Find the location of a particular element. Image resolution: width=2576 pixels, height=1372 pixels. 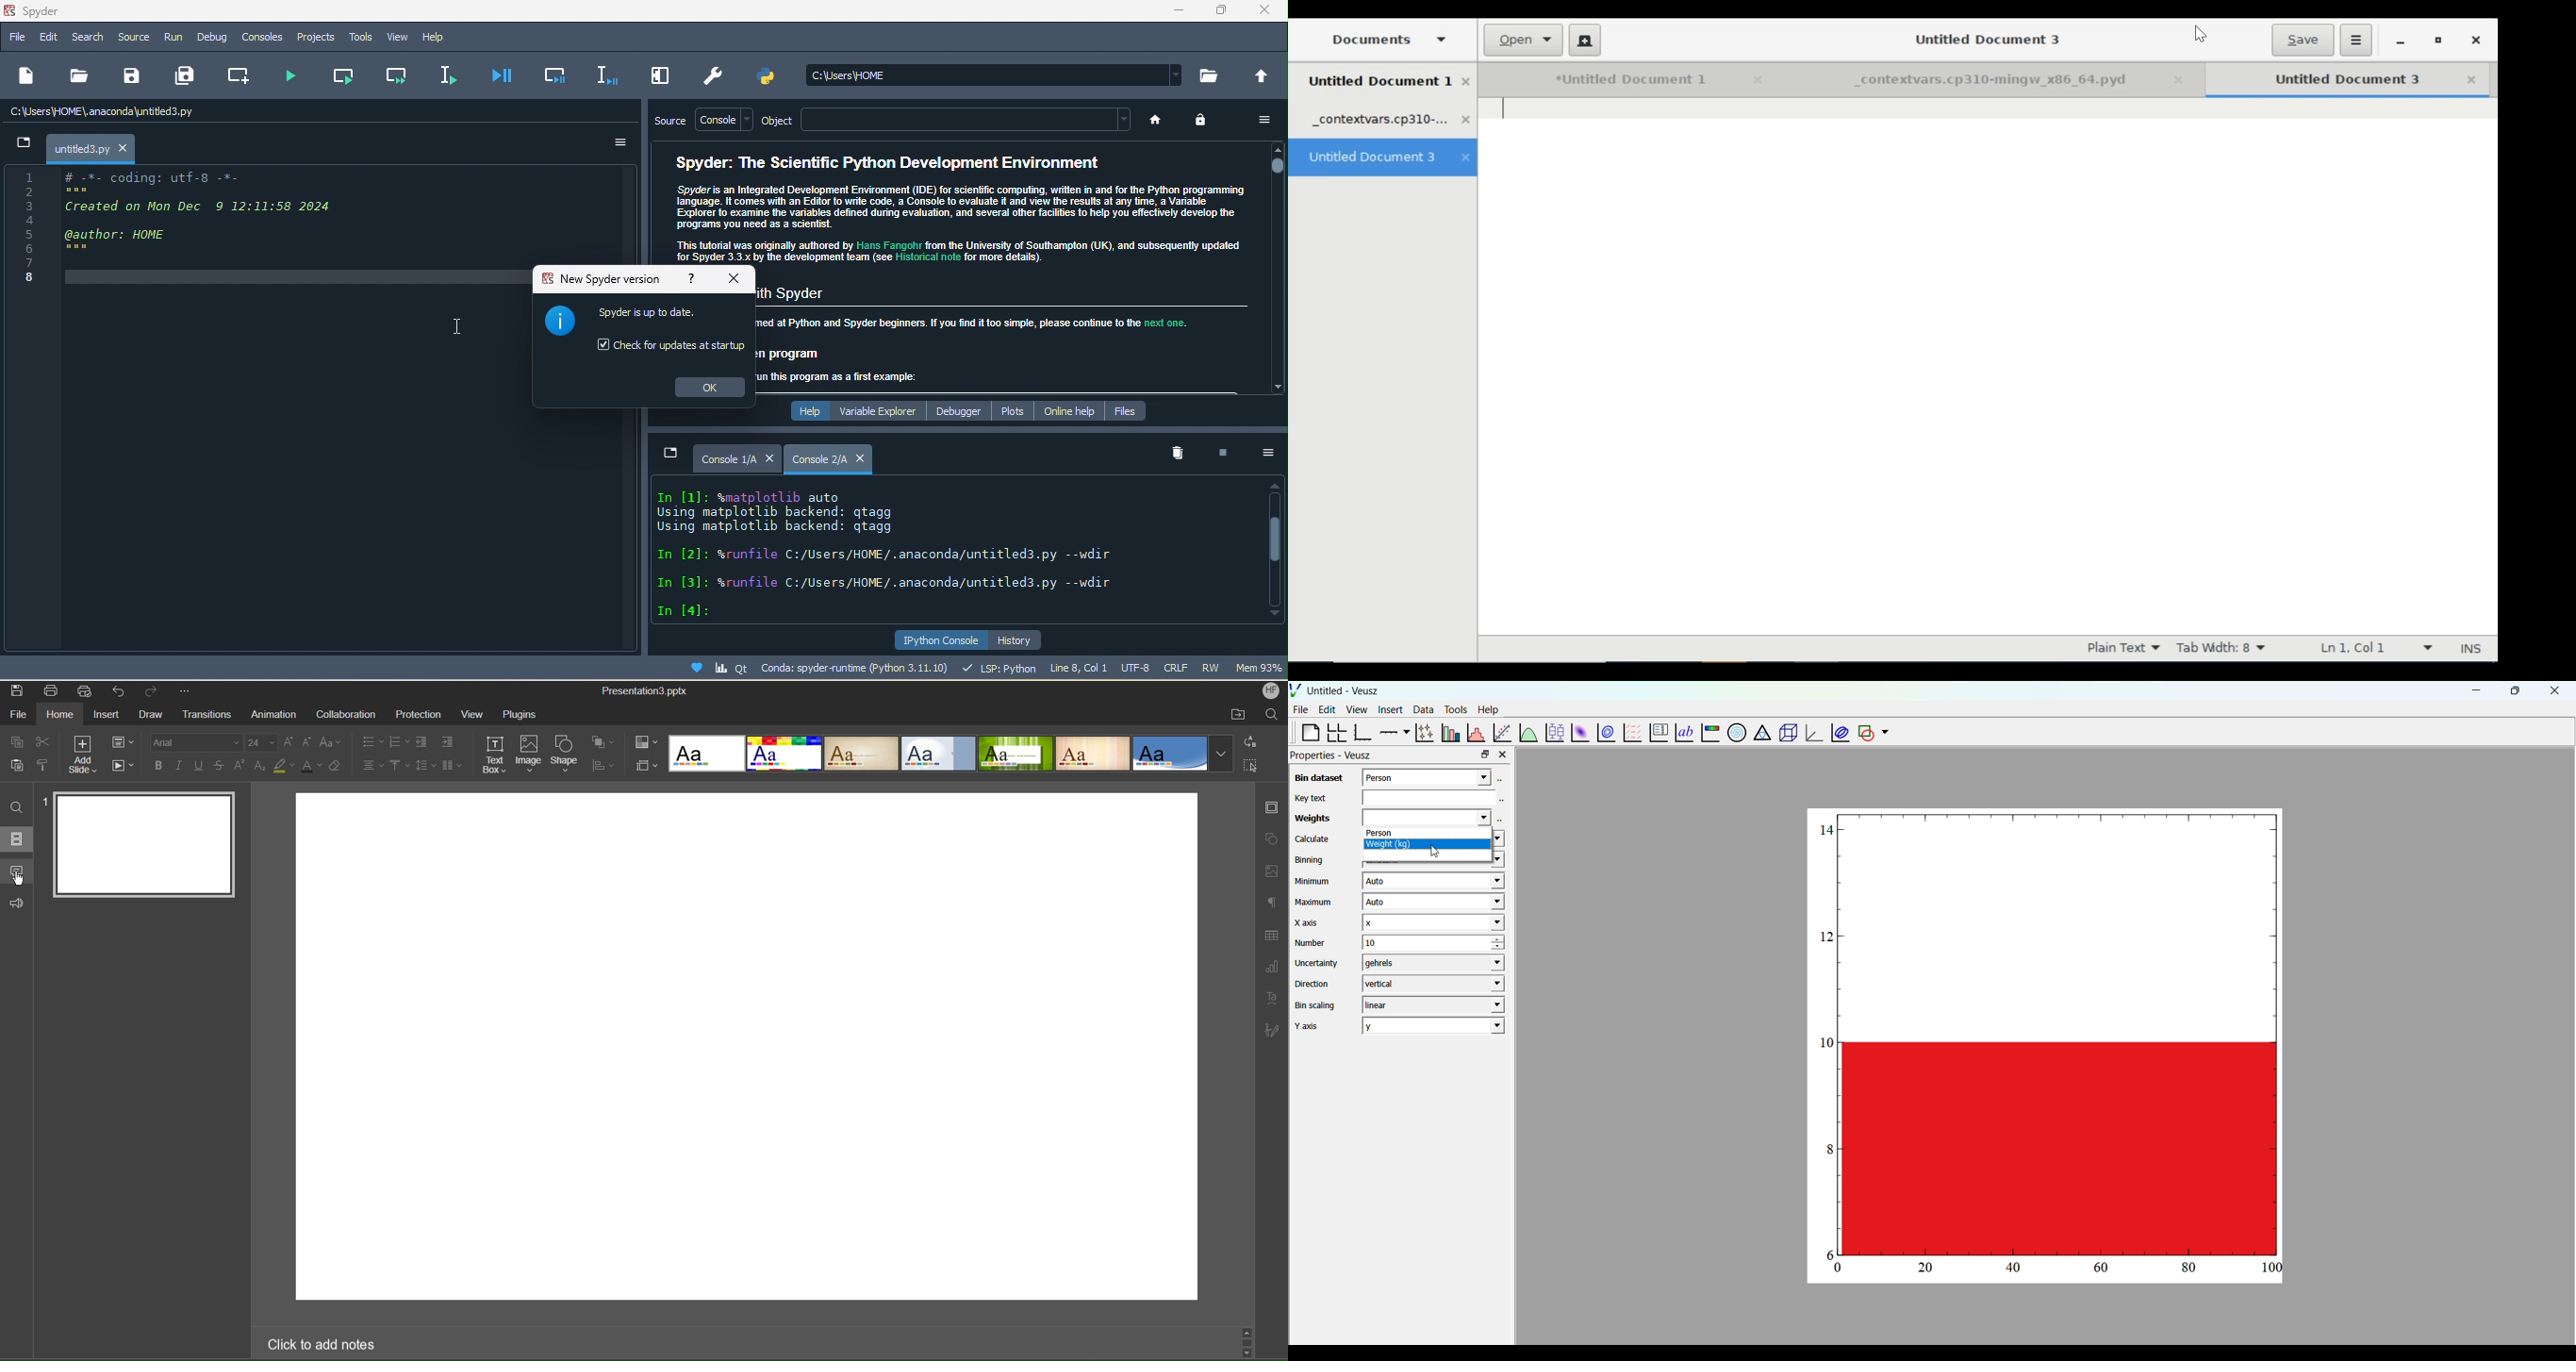

Slide Settings is located at coordinates (1273, 808).